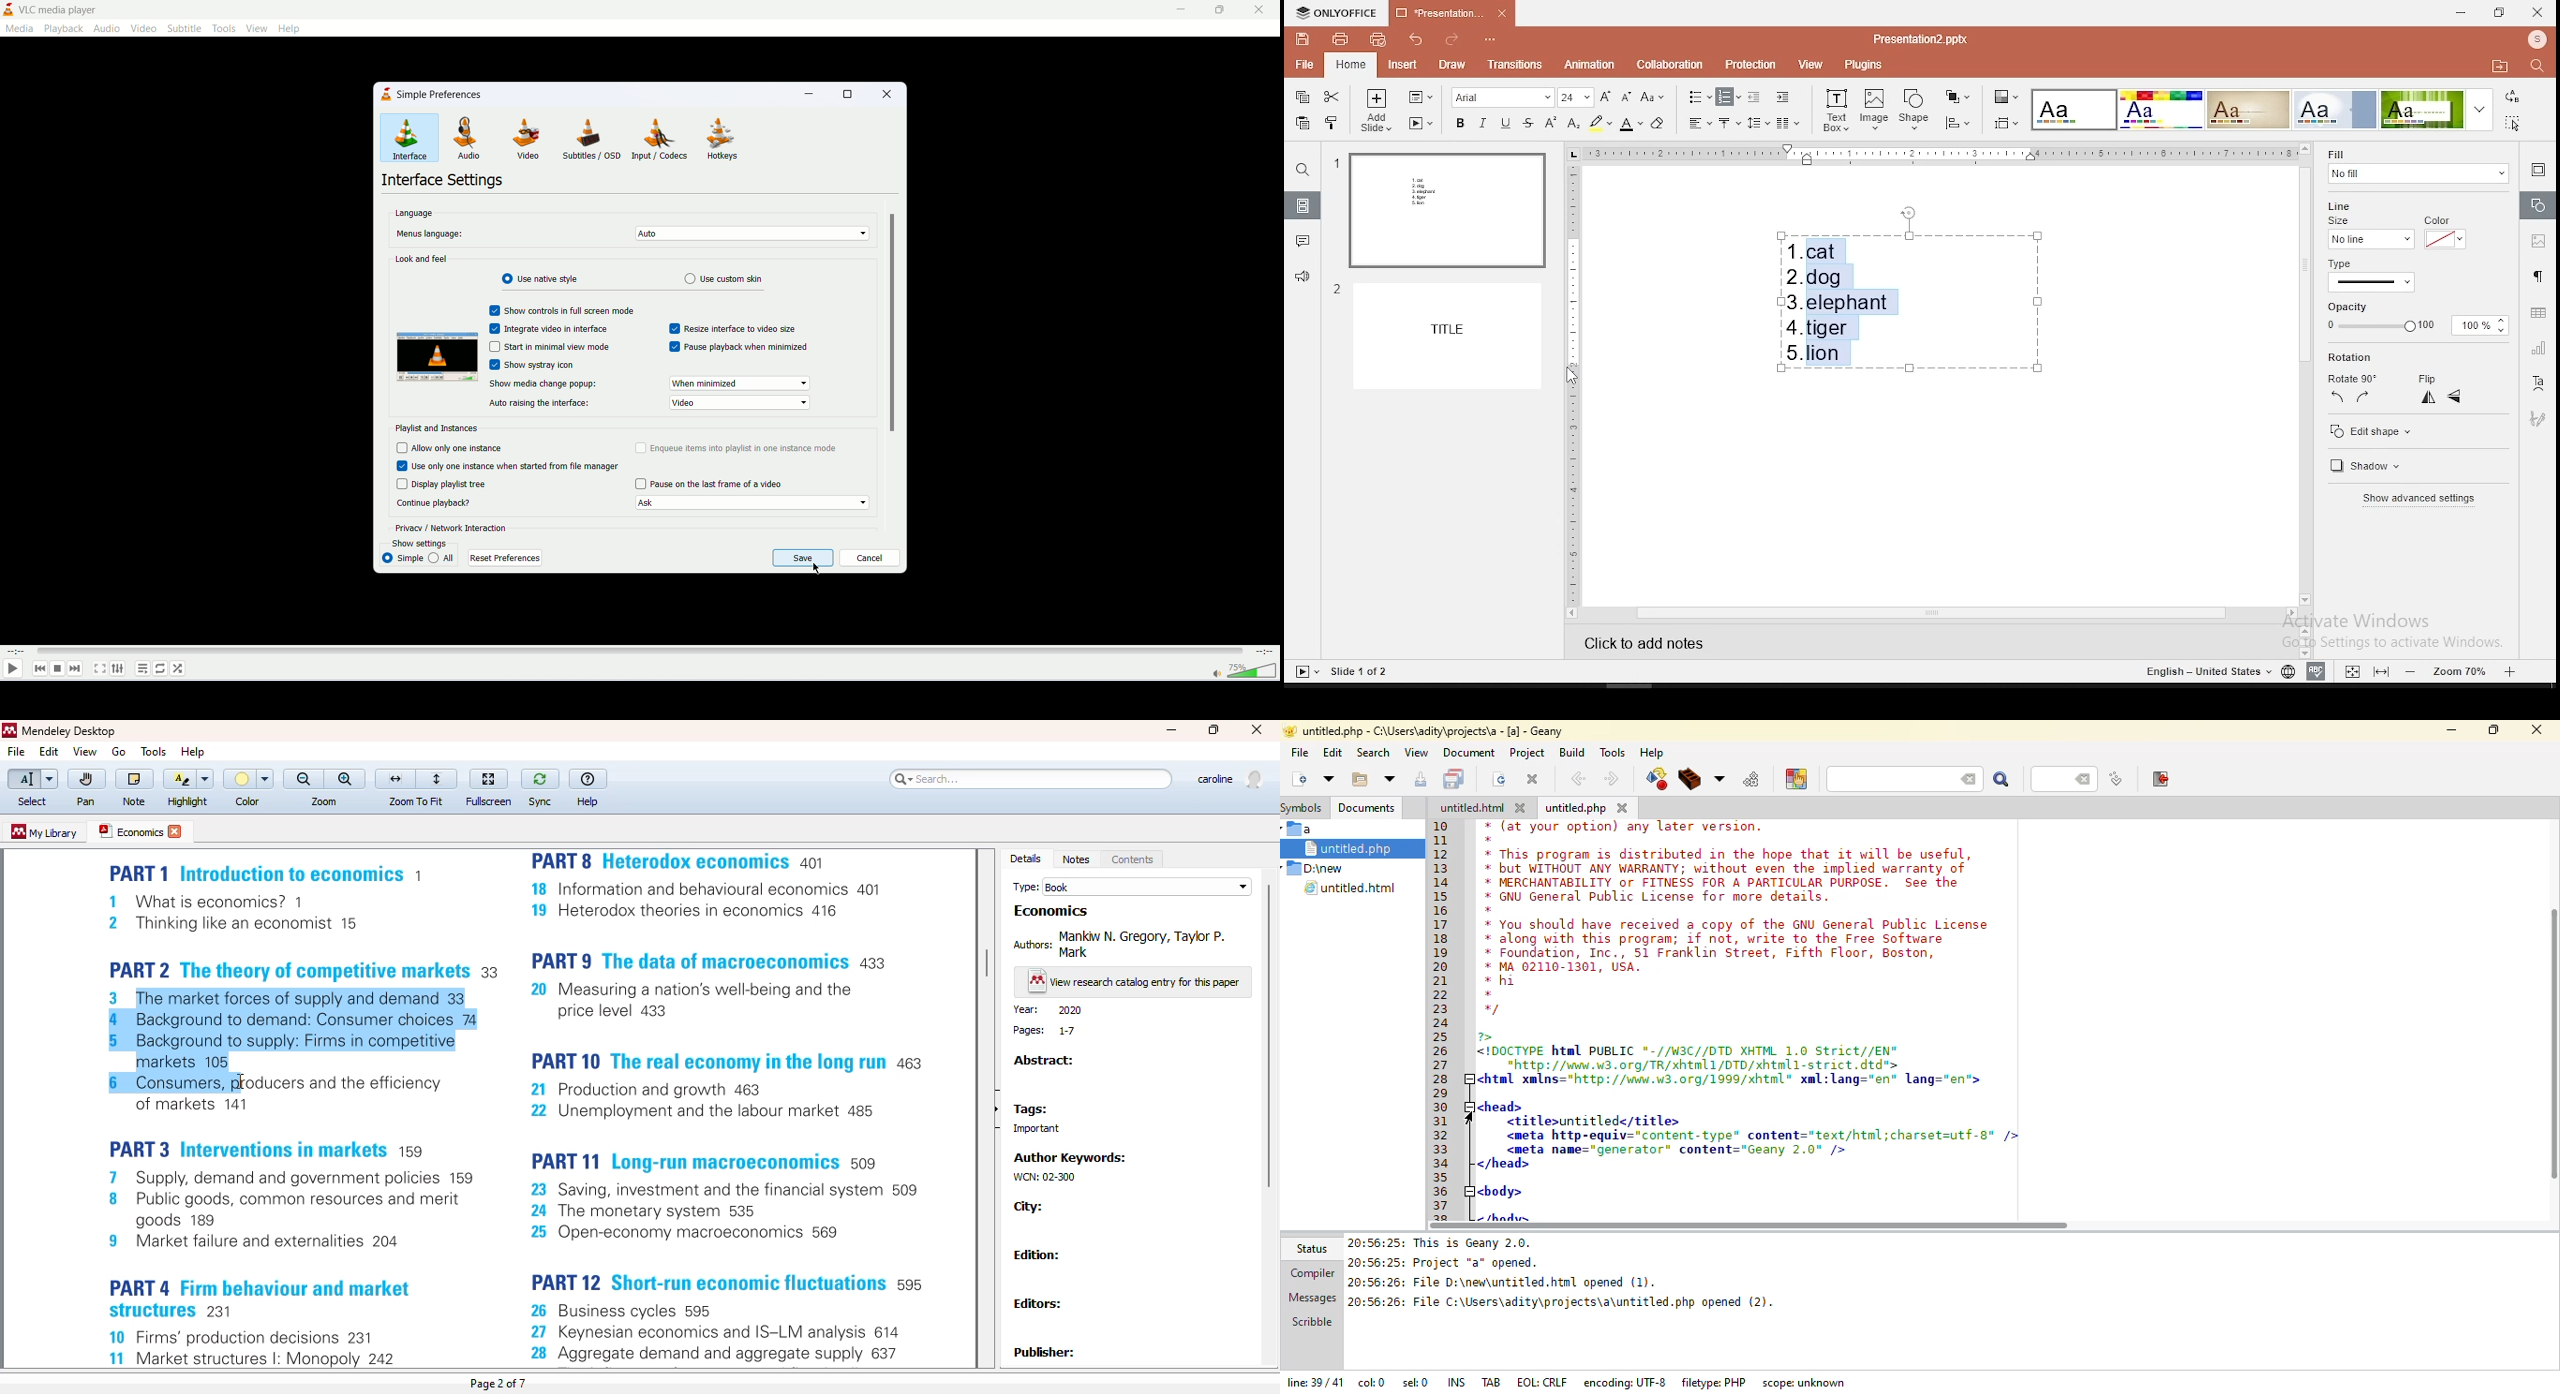  I want to click on author keywords: , so click(1073, 1158).